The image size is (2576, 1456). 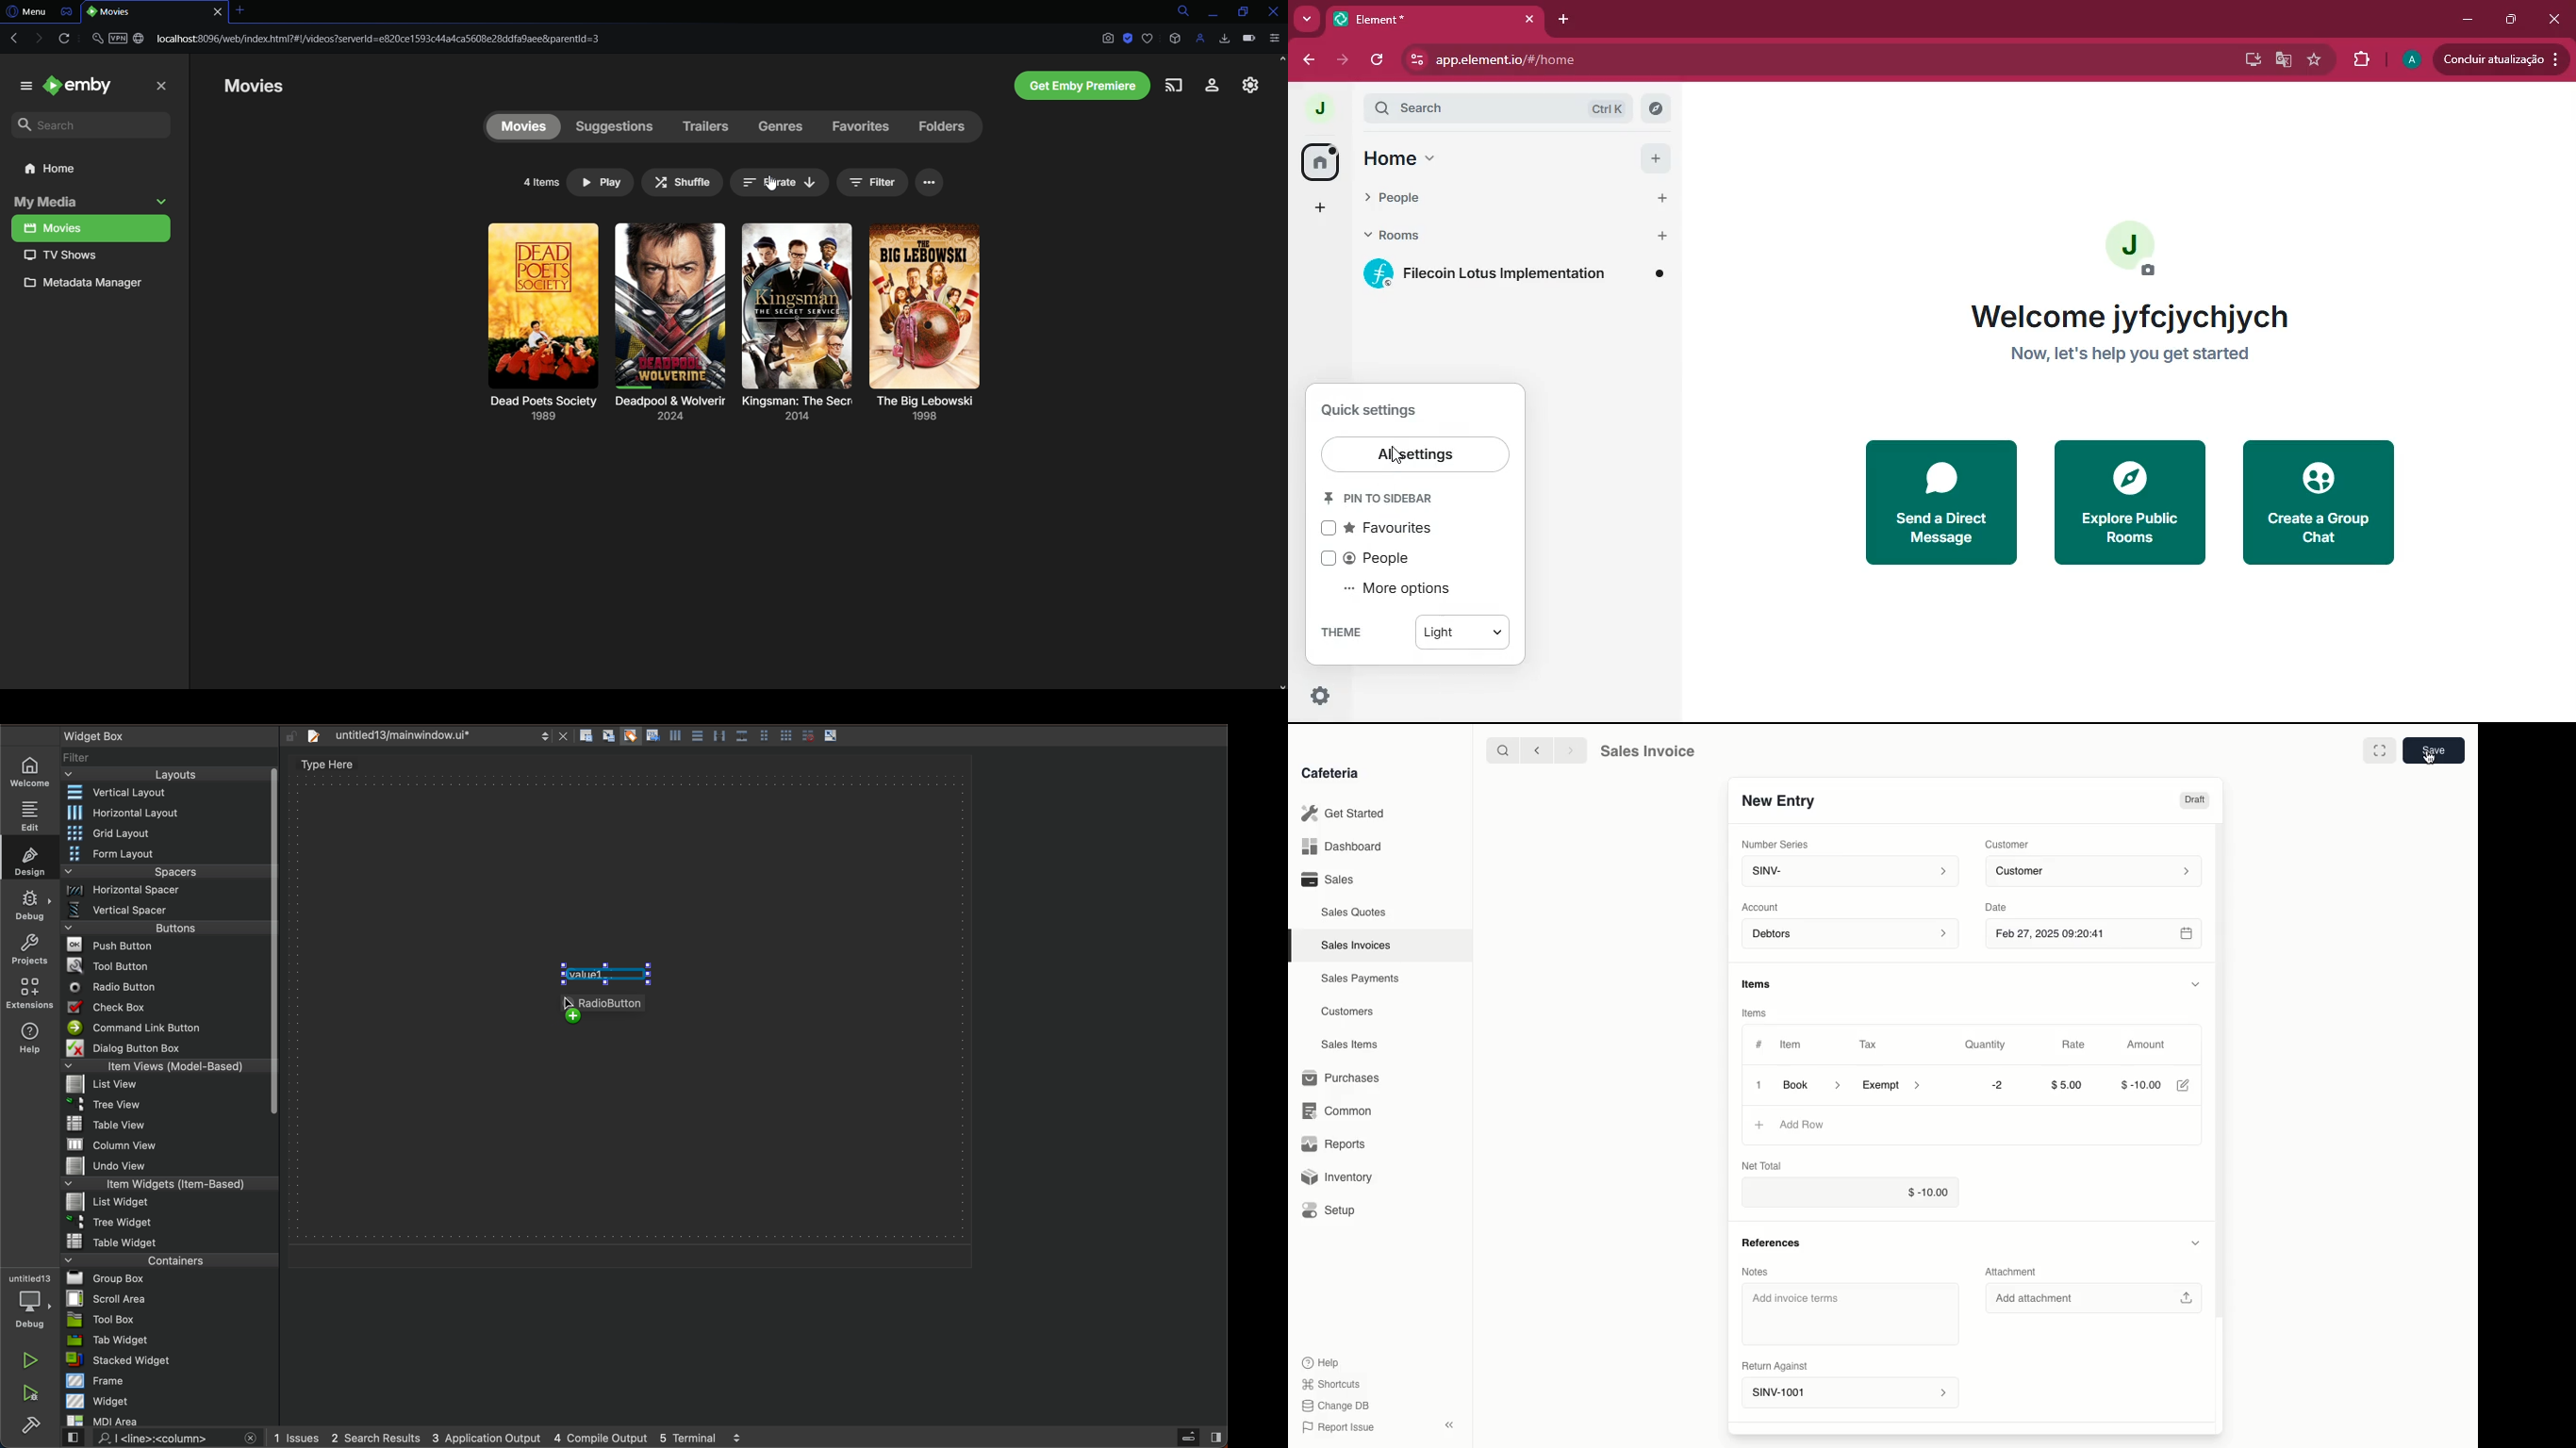 I want to click on on key down, so click(x=116, y=988).